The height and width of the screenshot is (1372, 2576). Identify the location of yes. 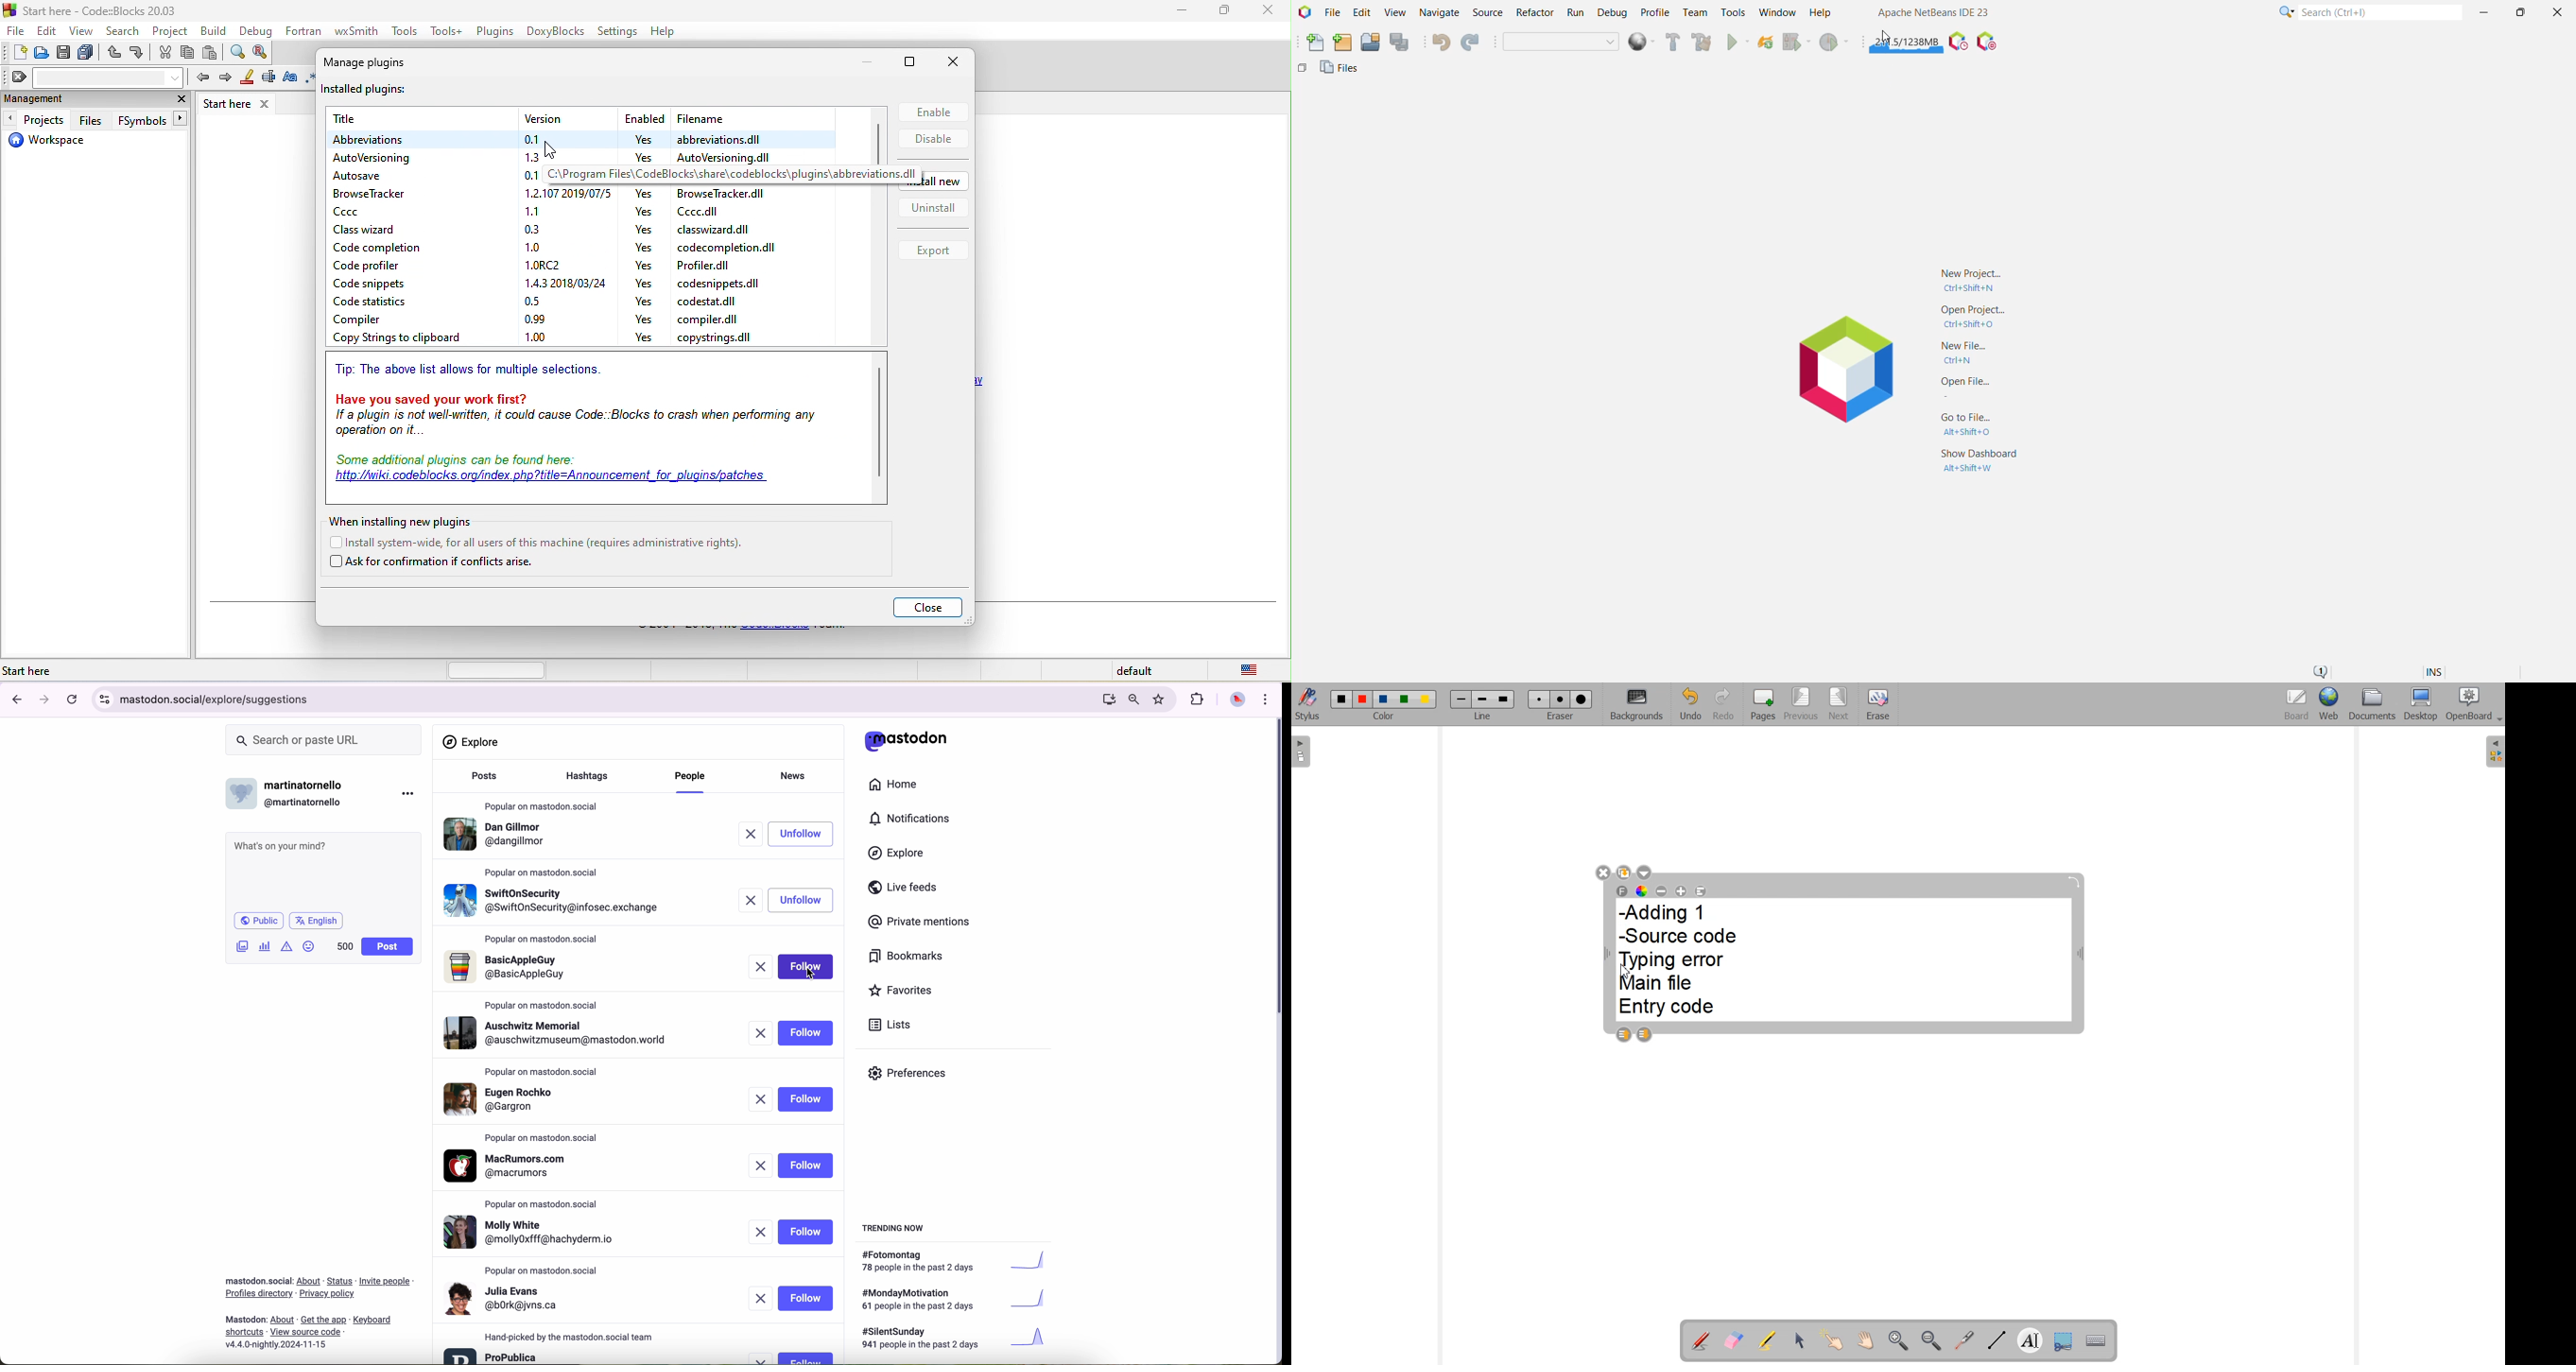
(645, 210).